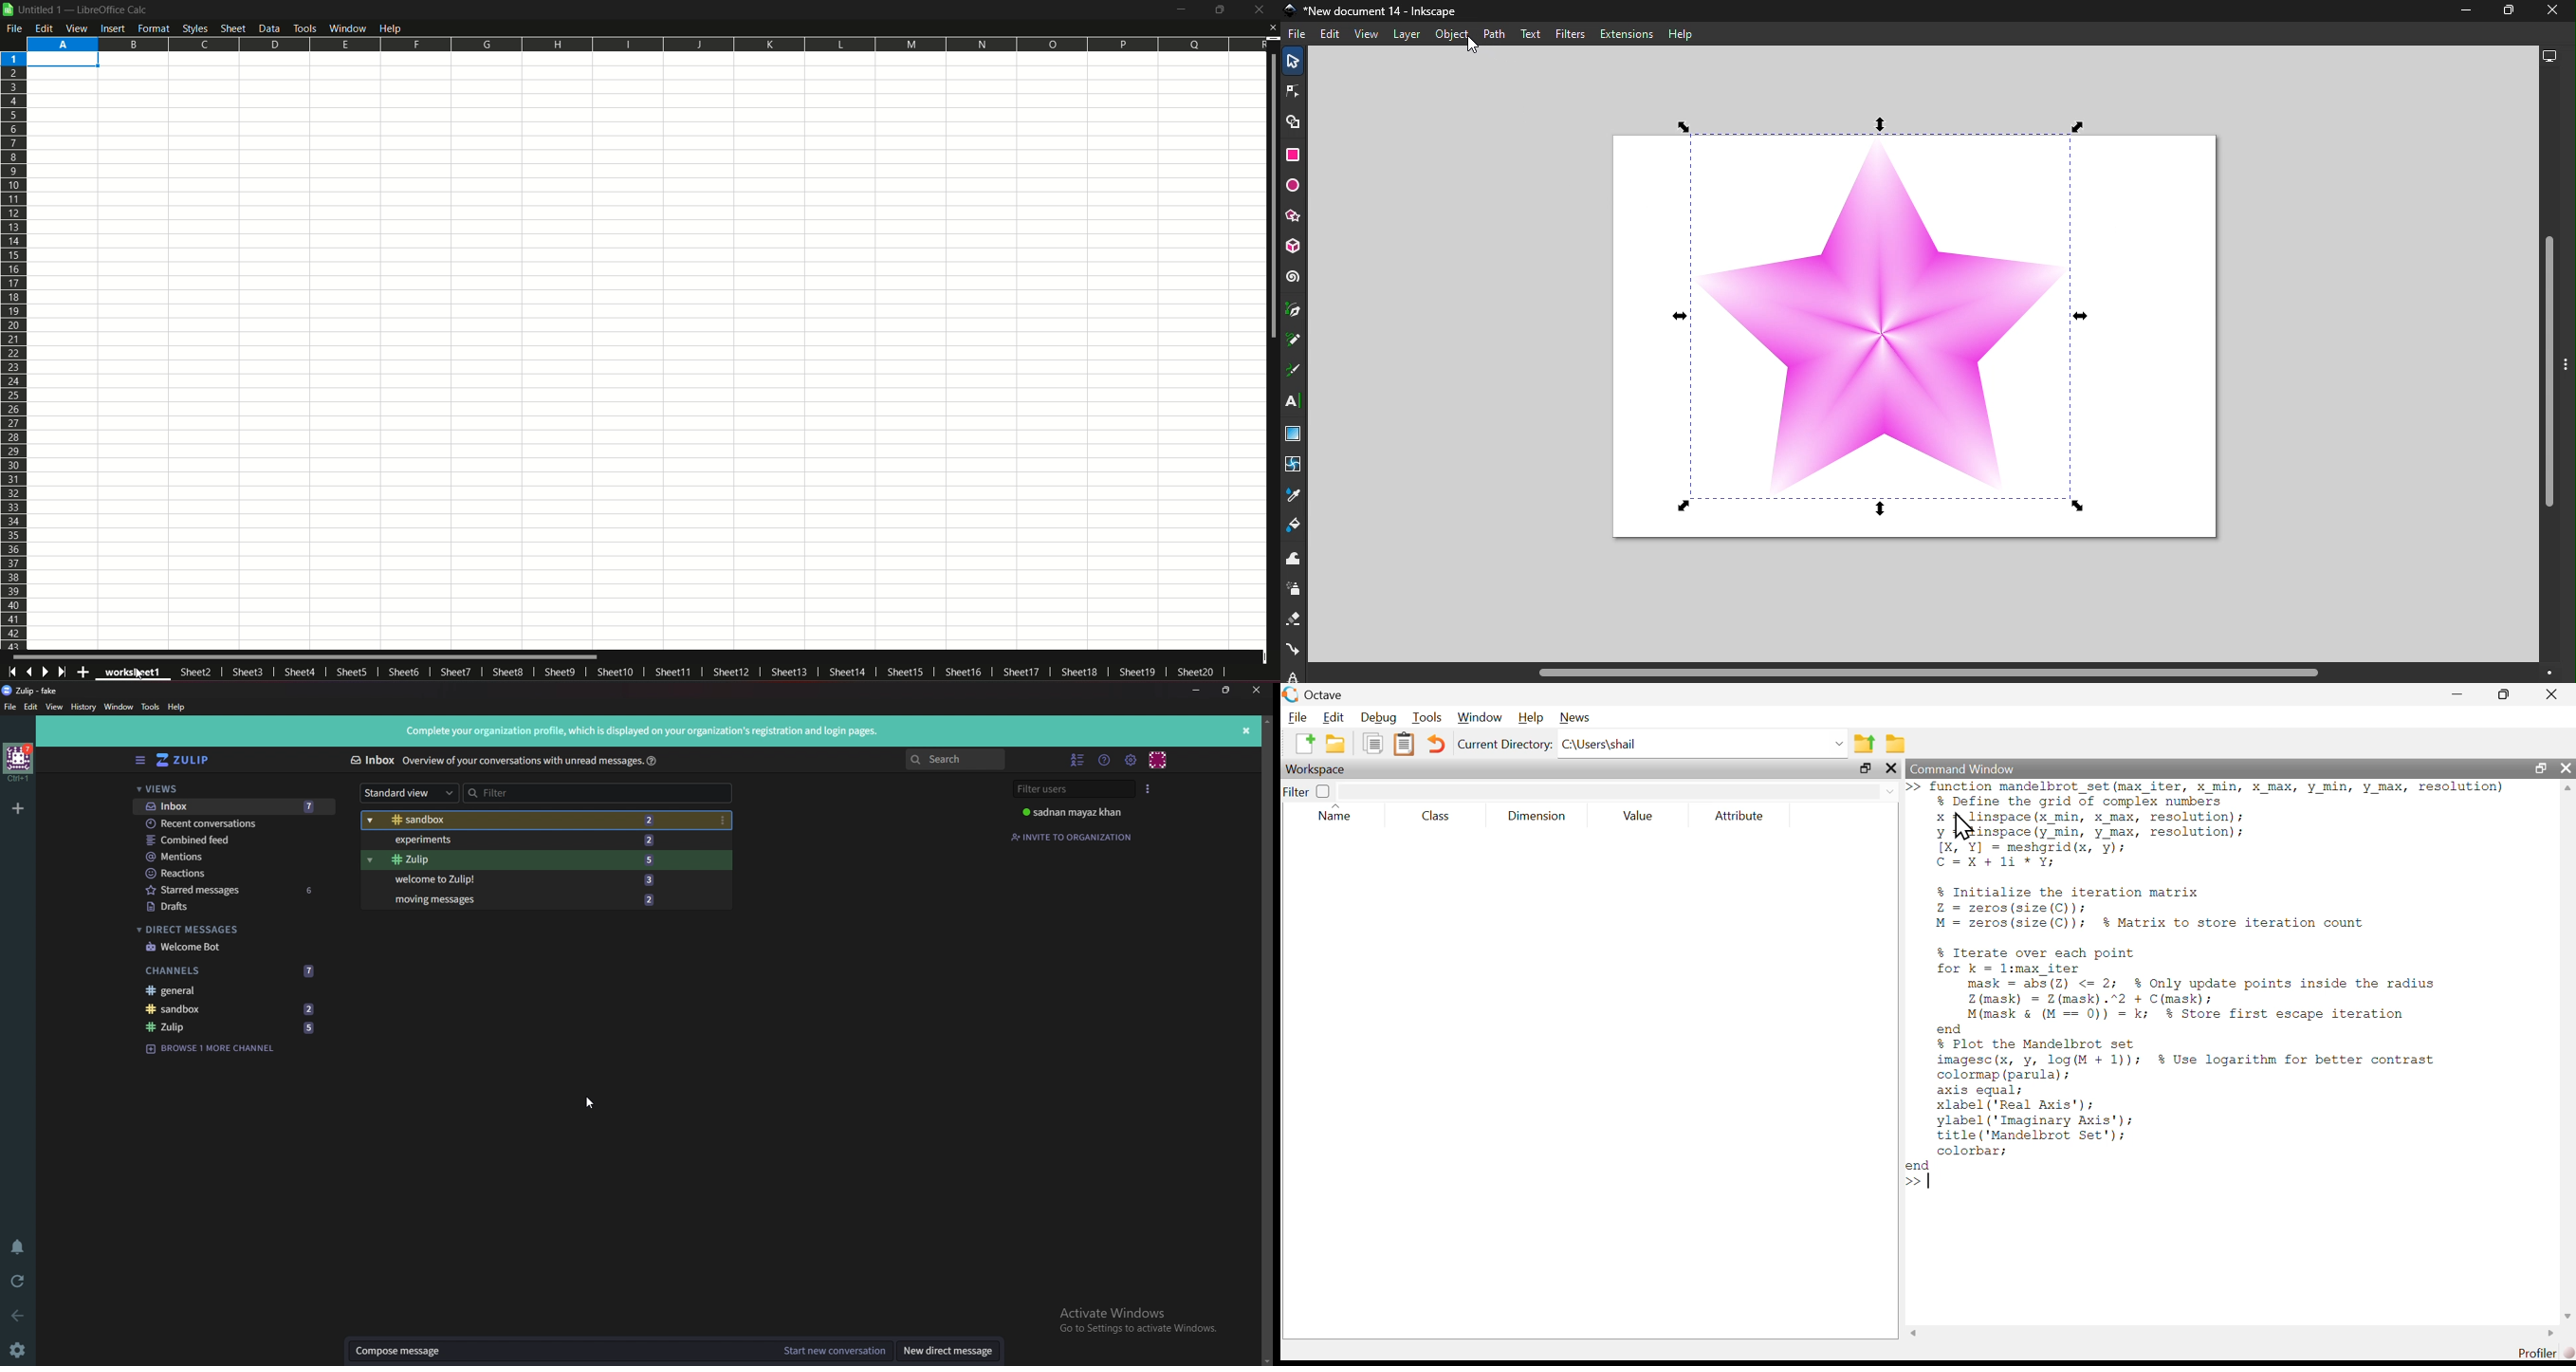  Describe the element at coordinates (528, 900) in the screenshot. I see `Moving messages` at that location.